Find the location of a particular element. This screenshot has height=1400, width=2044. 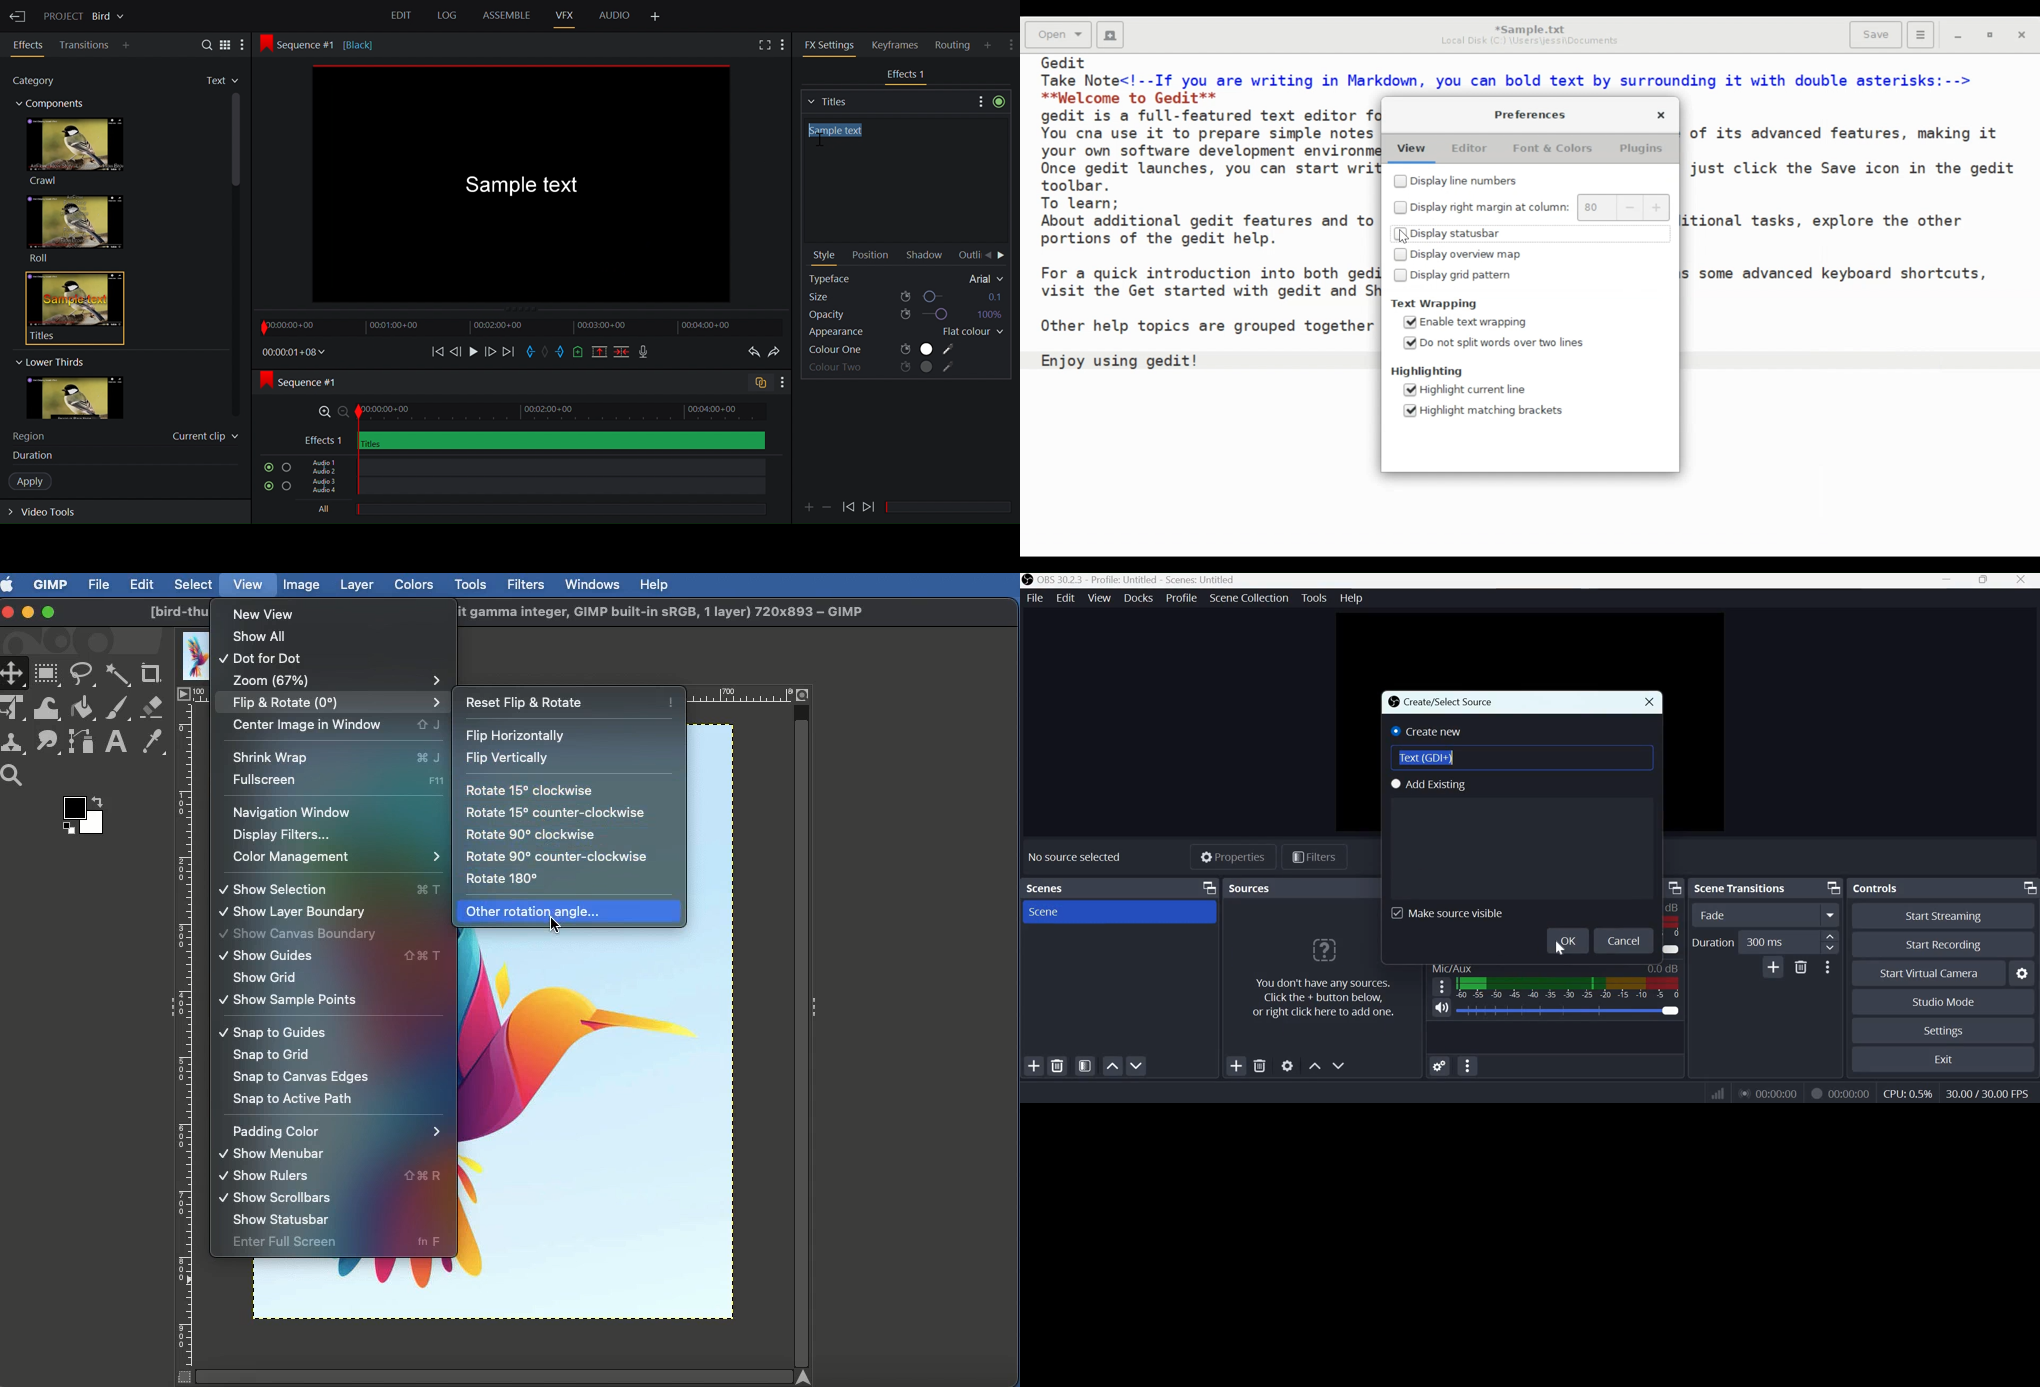

Navigation window is located at coordinates (290, 814).